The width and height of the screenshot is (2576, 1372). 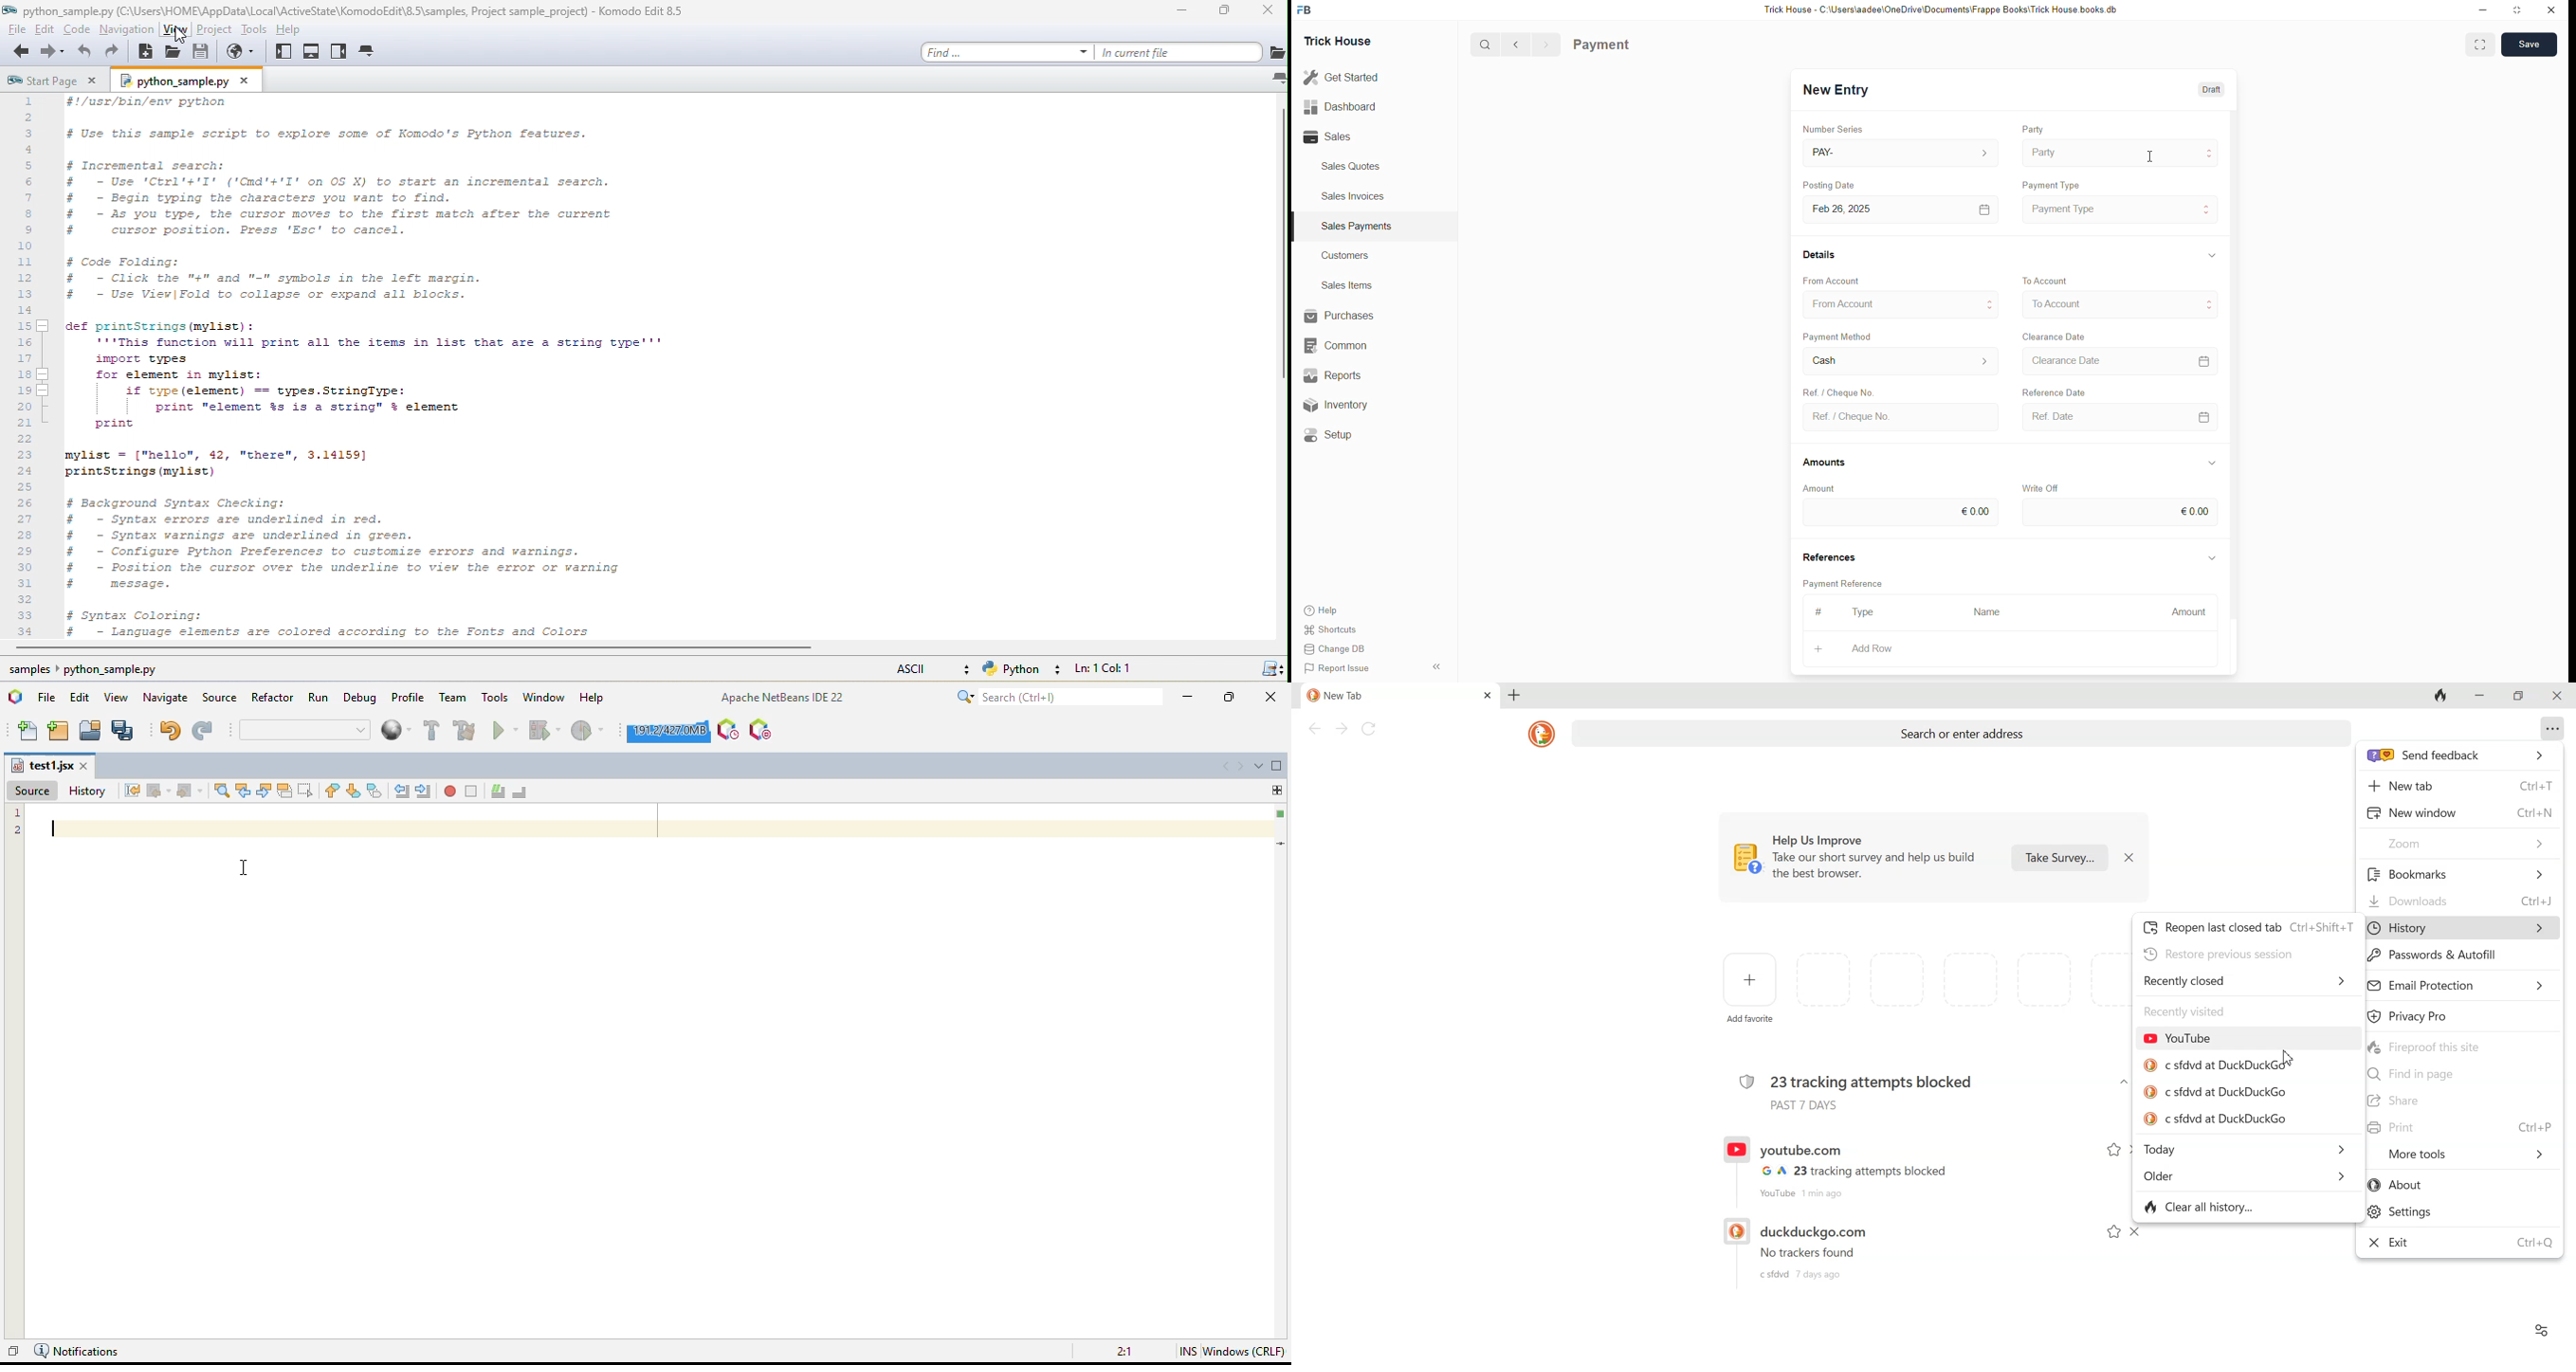 I want to click on Payment, so click(x=1602, y=45).